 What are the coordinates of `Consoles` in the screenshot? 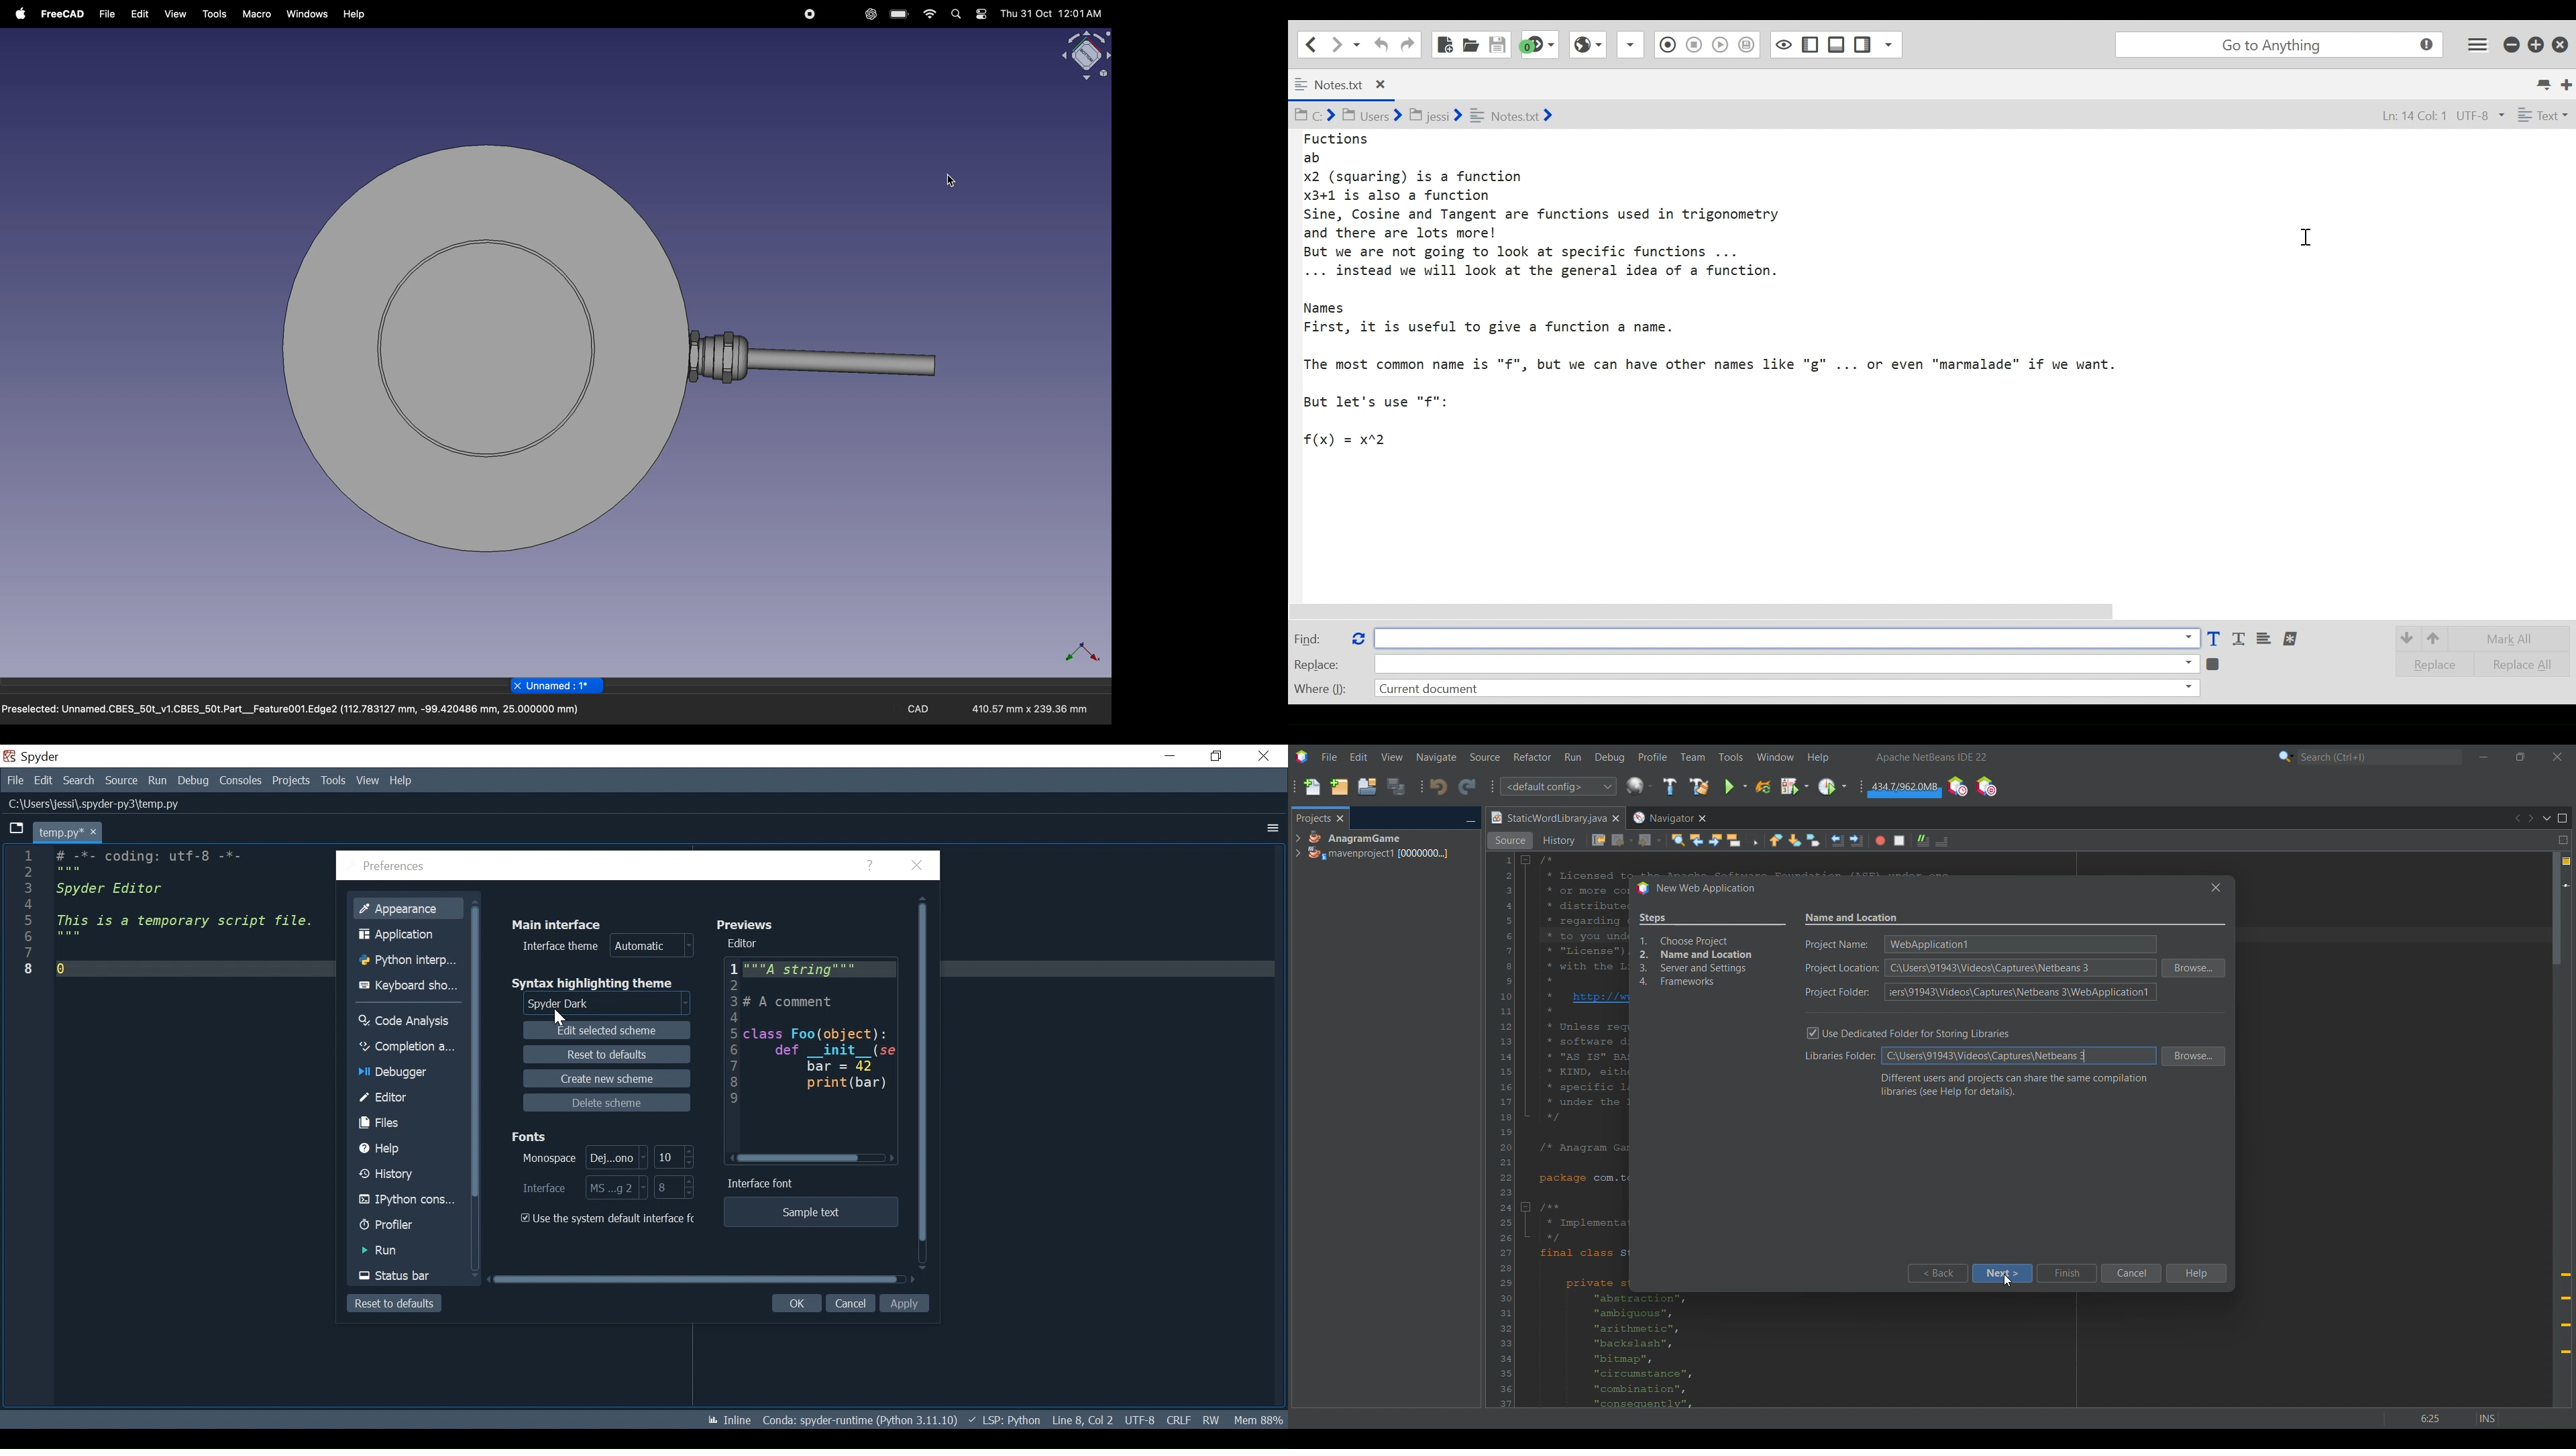 It's located at (241, 781).